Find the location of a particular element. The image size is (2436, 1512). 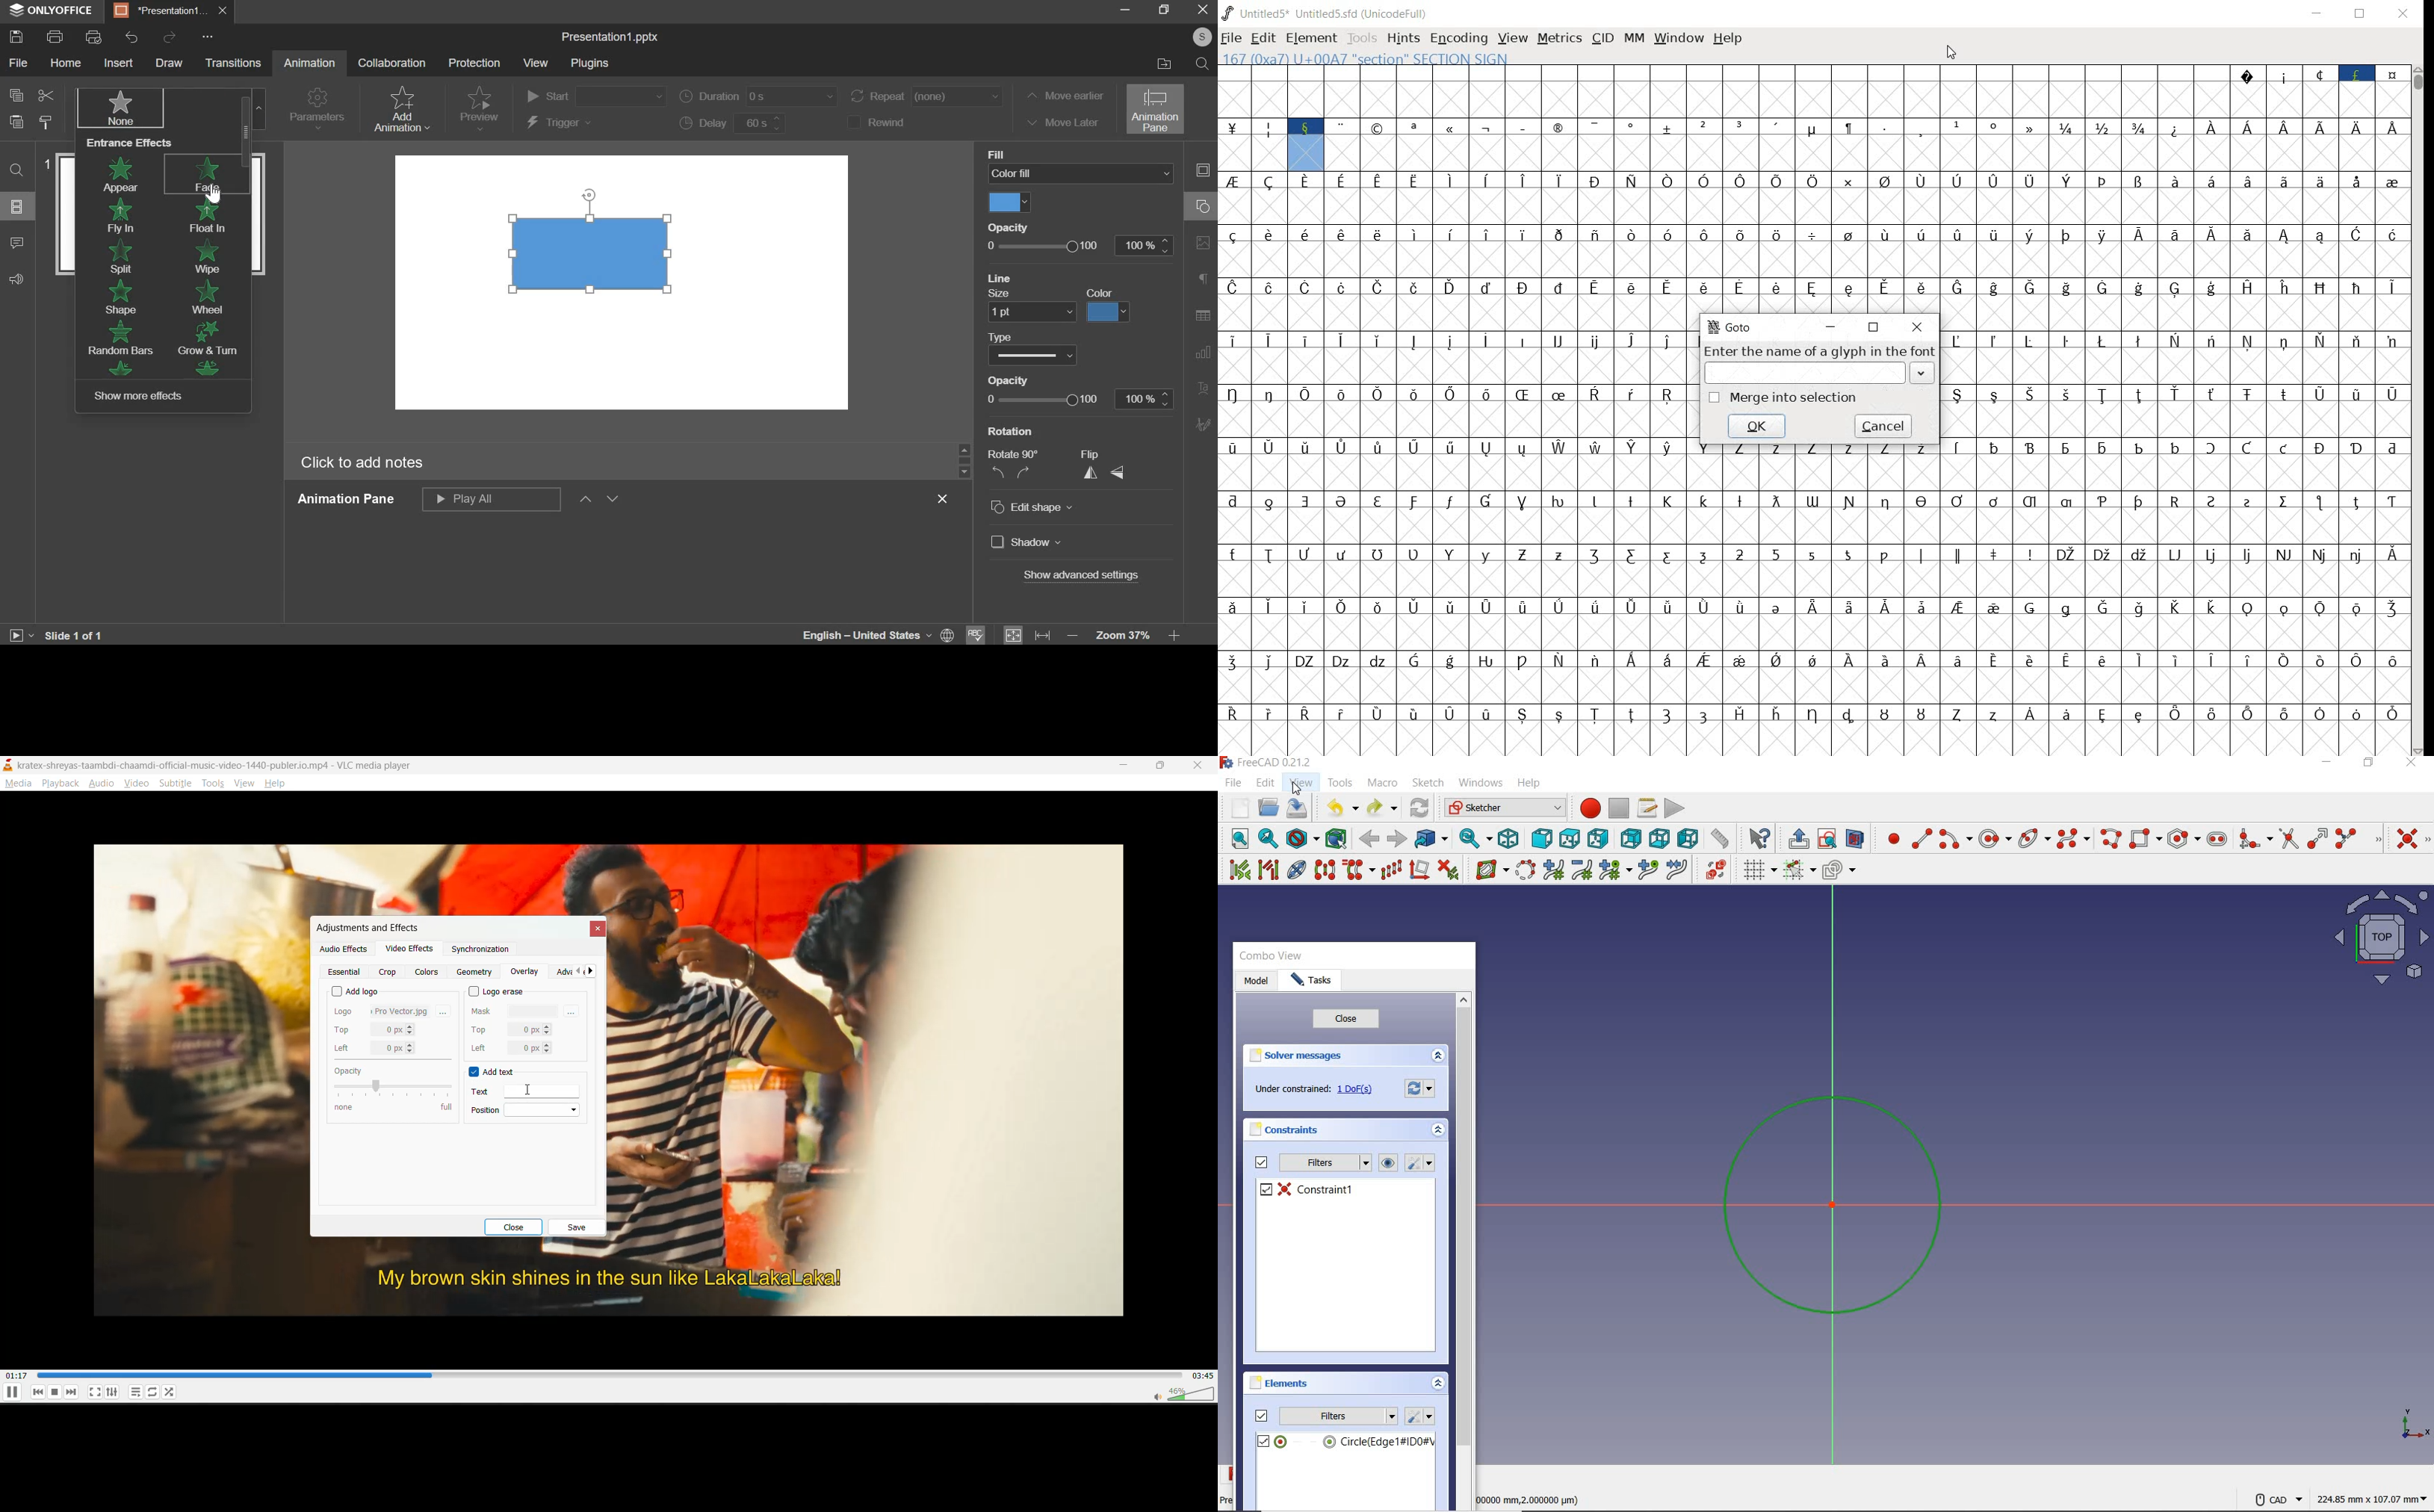

color fill is located at coordinates (1009, 201).